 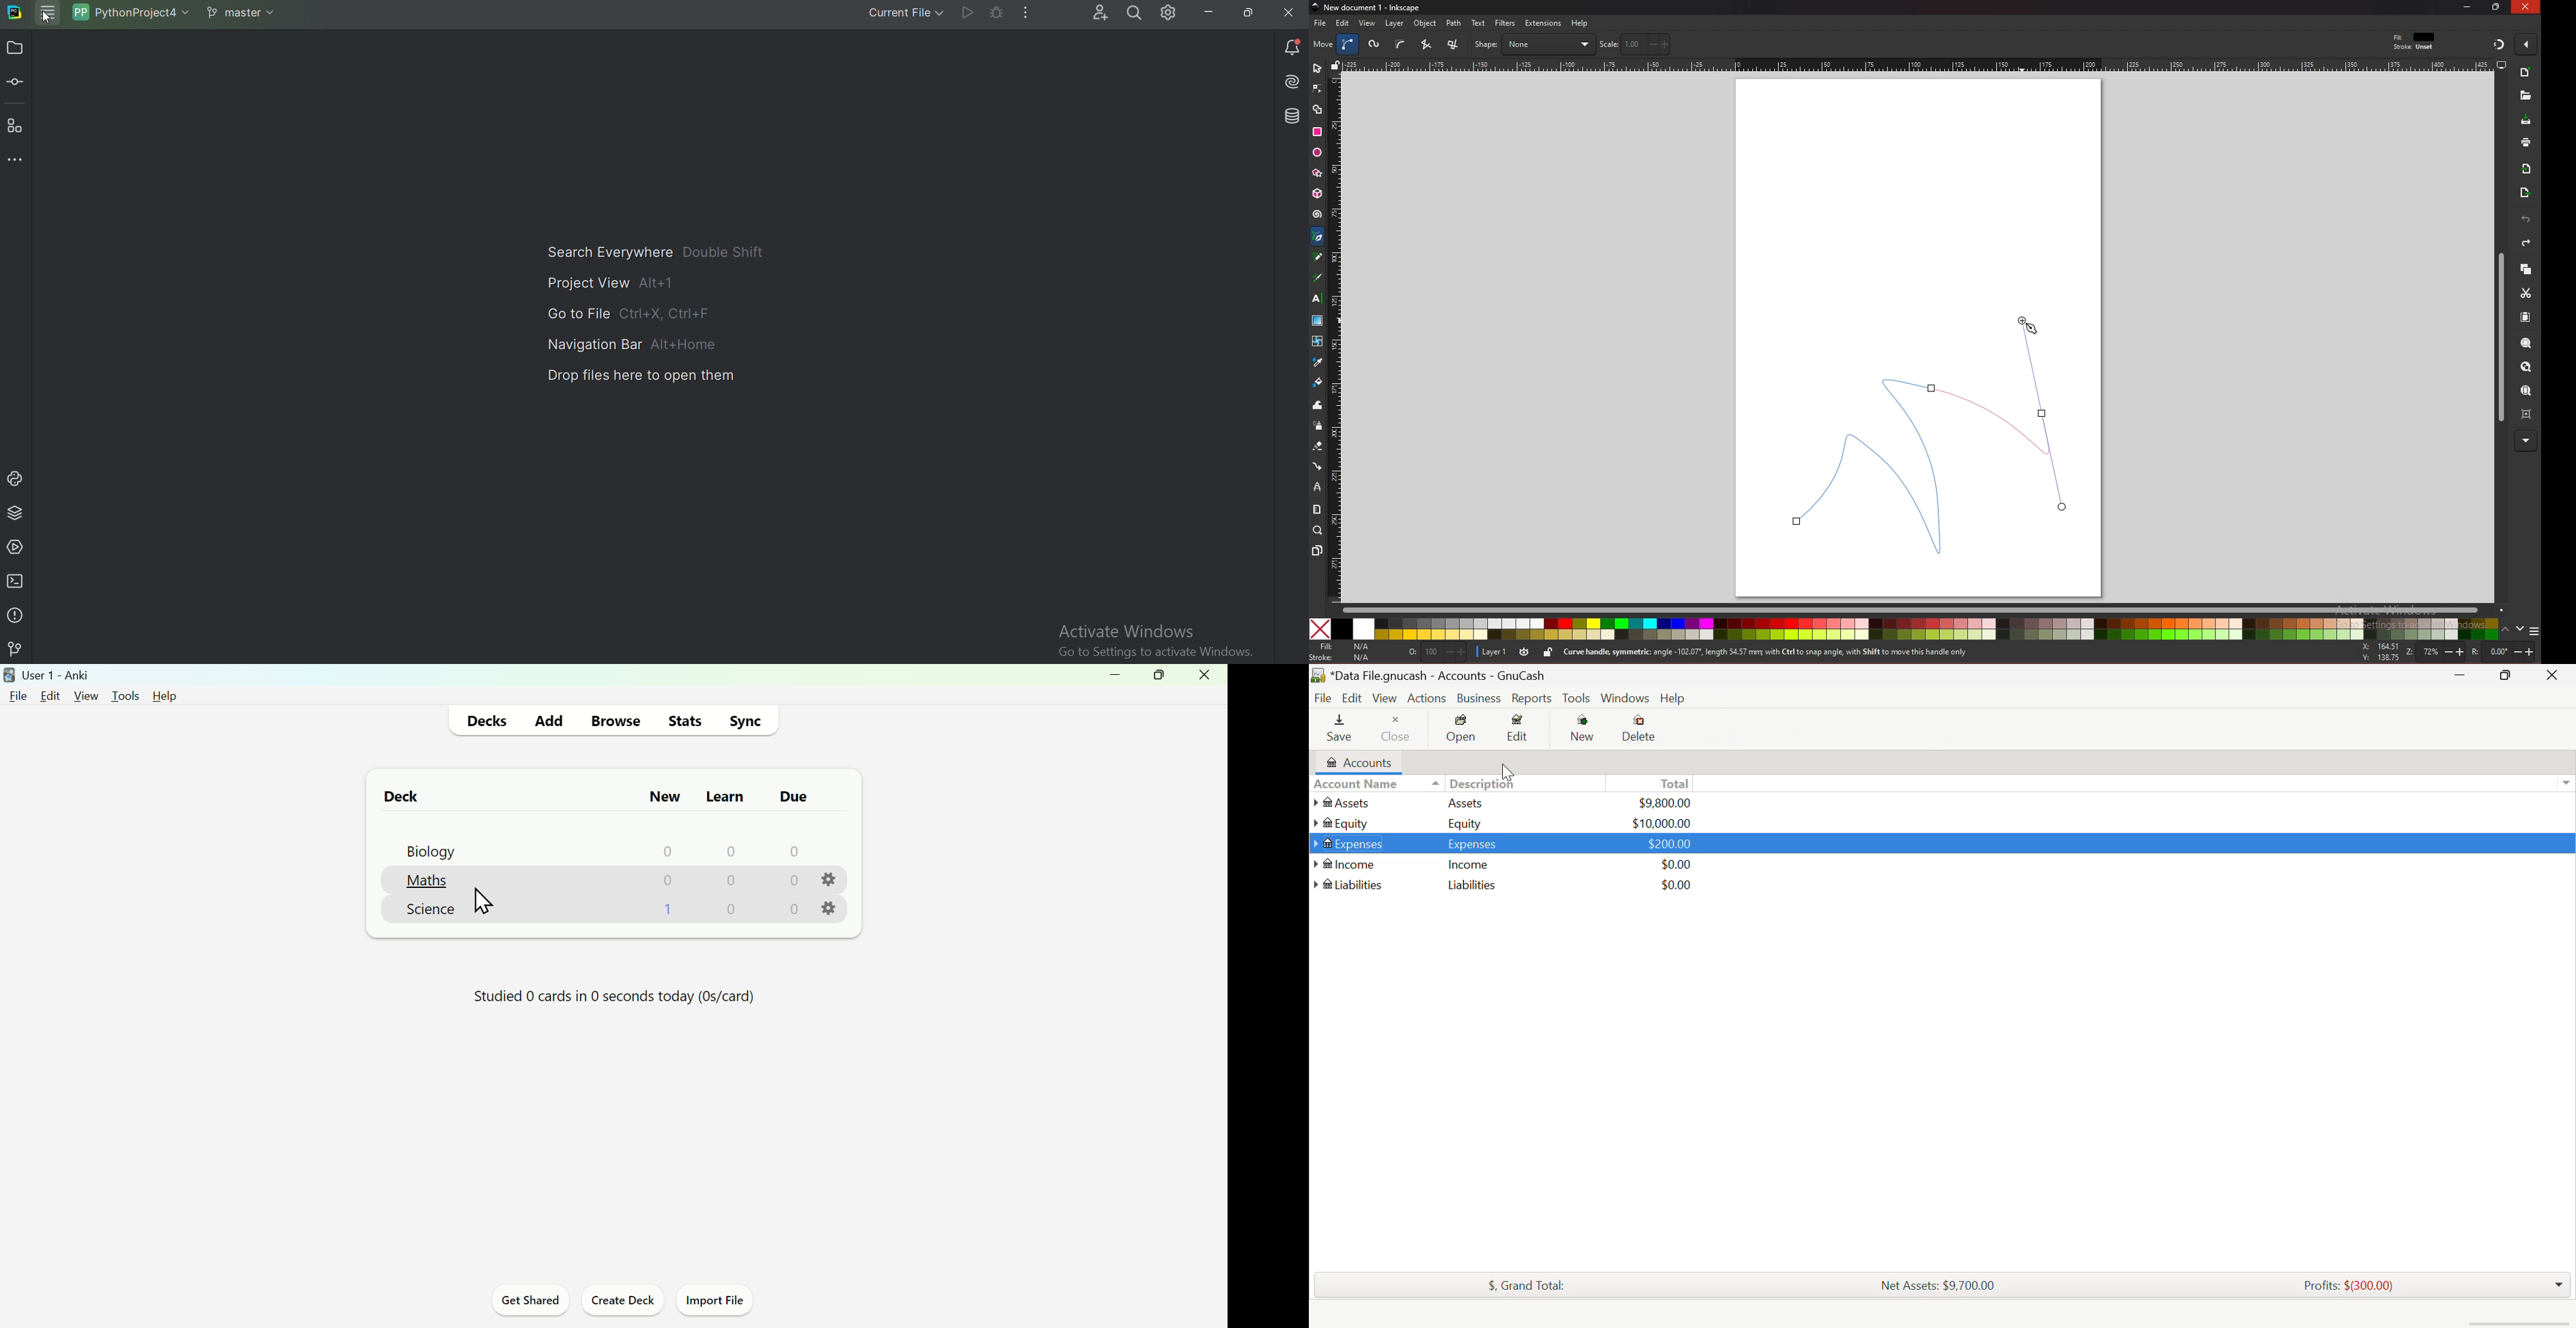 What do you see at coordinates (730, 883) in the screenshot?
I see `0` at bounding box center [730, 883].